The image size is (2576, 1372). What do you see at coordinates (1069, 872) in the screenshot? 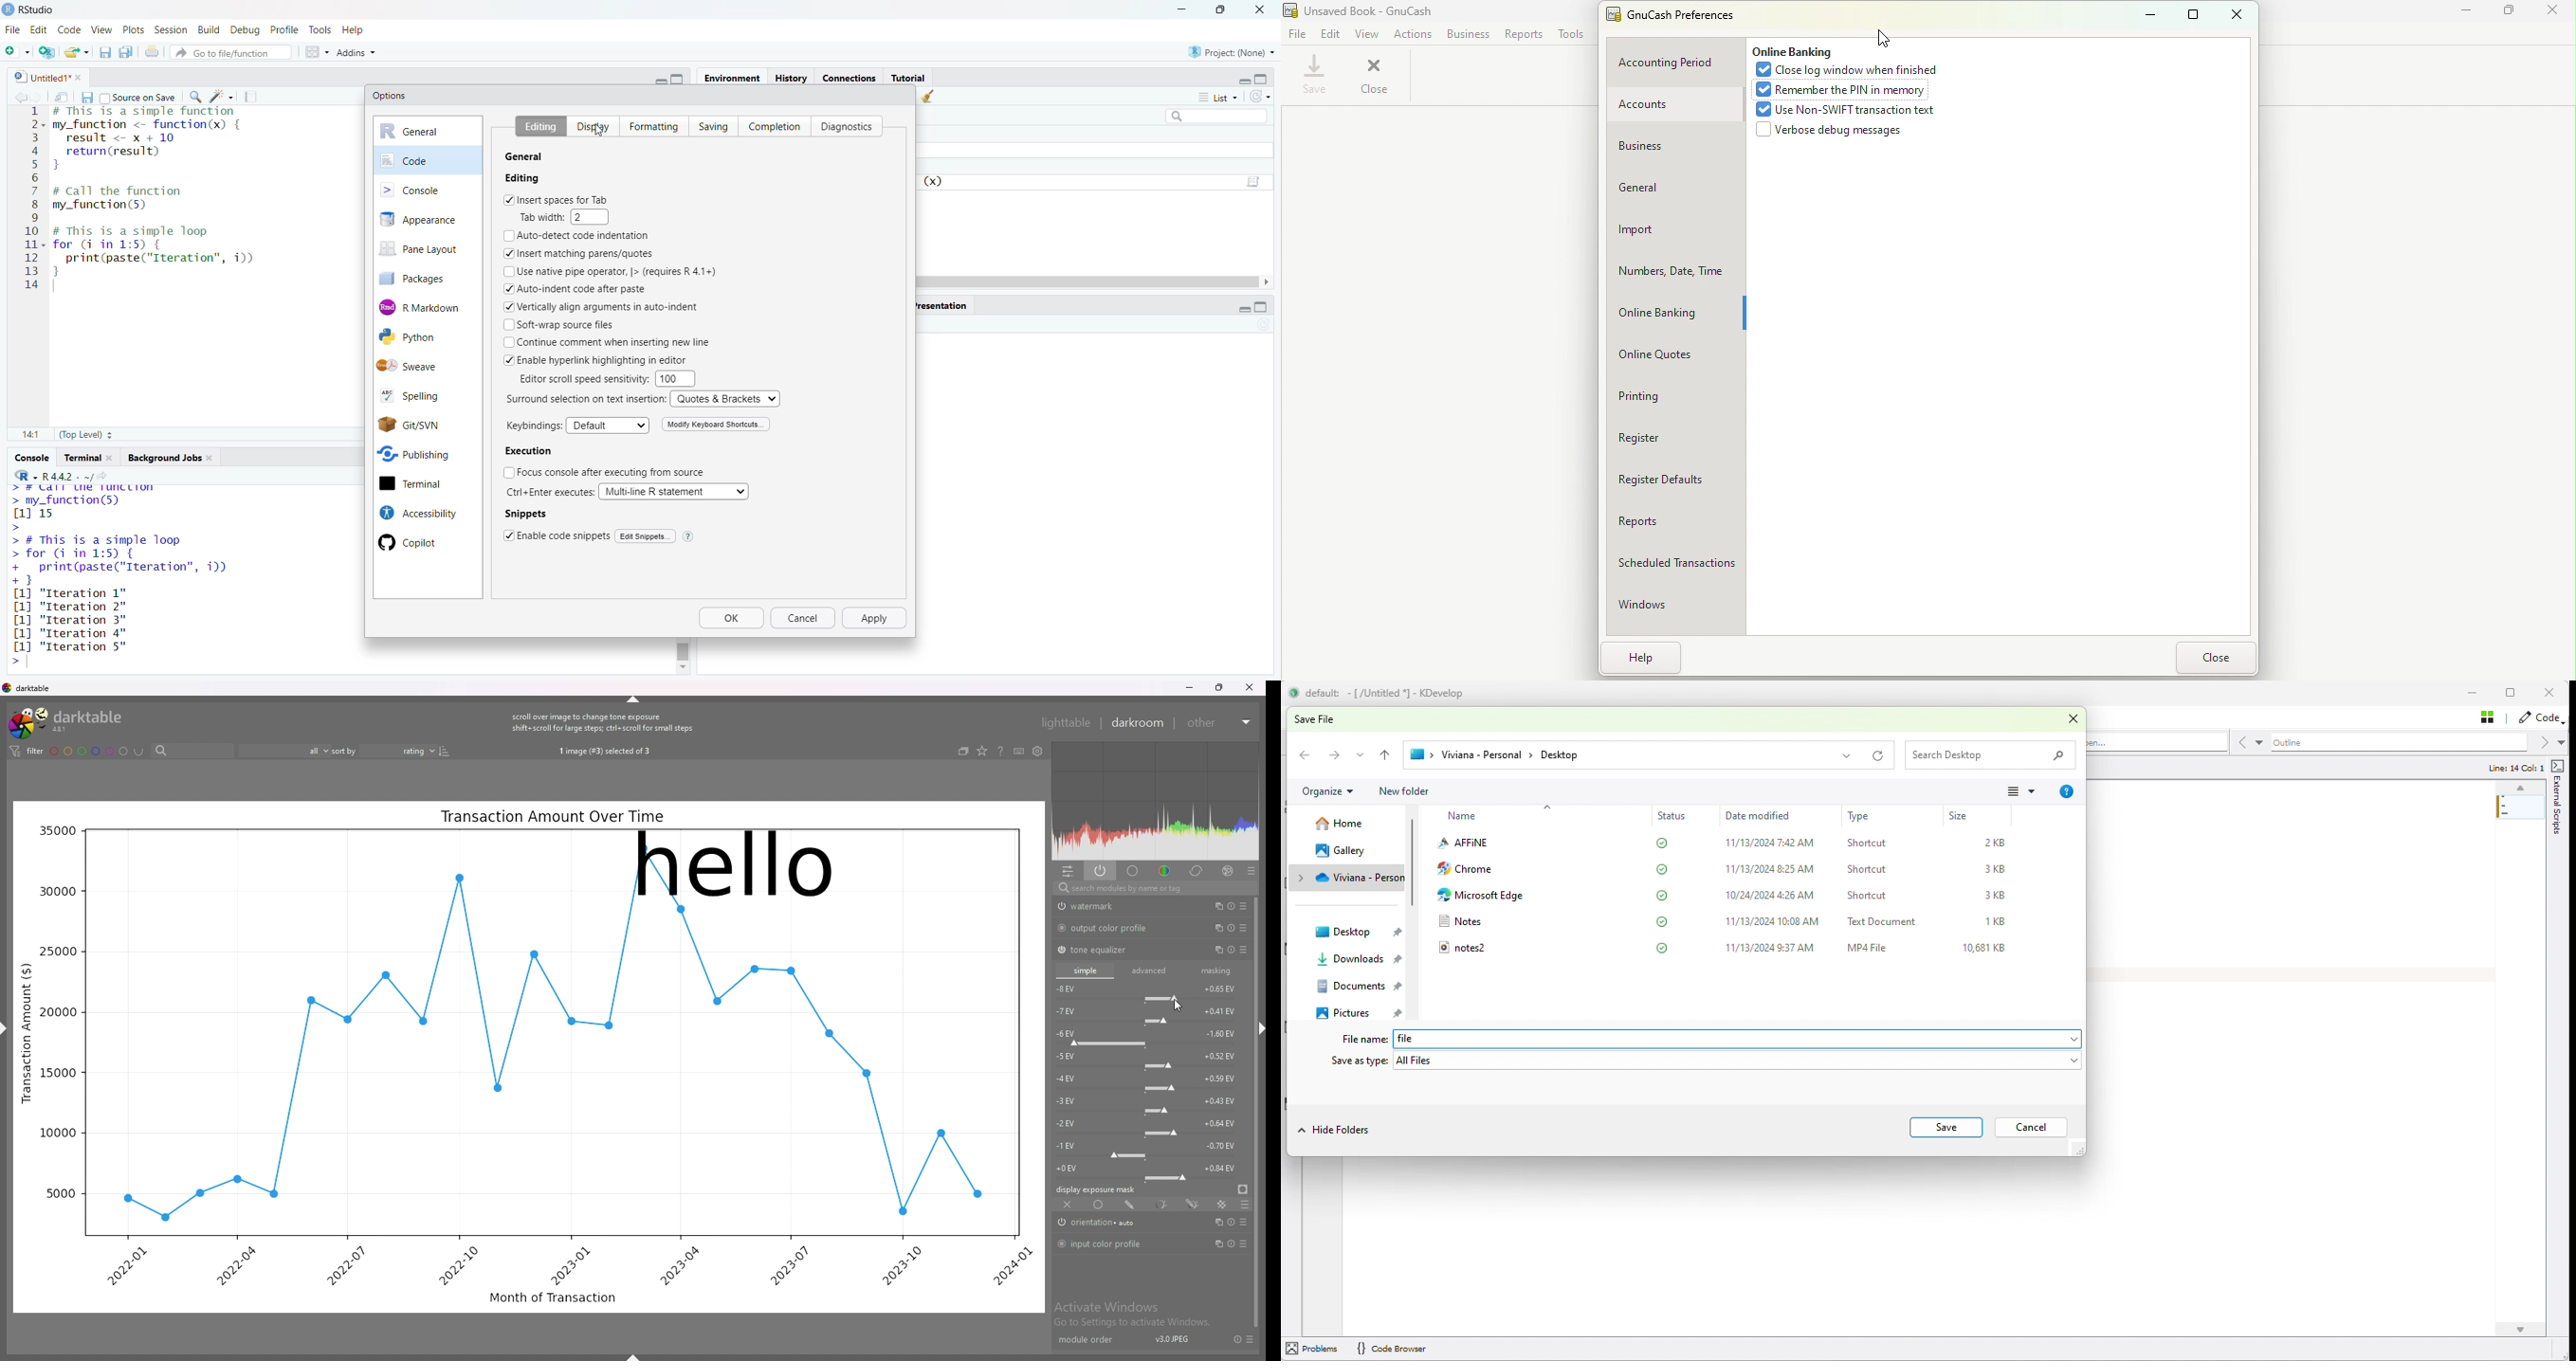
I see `quick access panel` at bounding box center [1069, 872].